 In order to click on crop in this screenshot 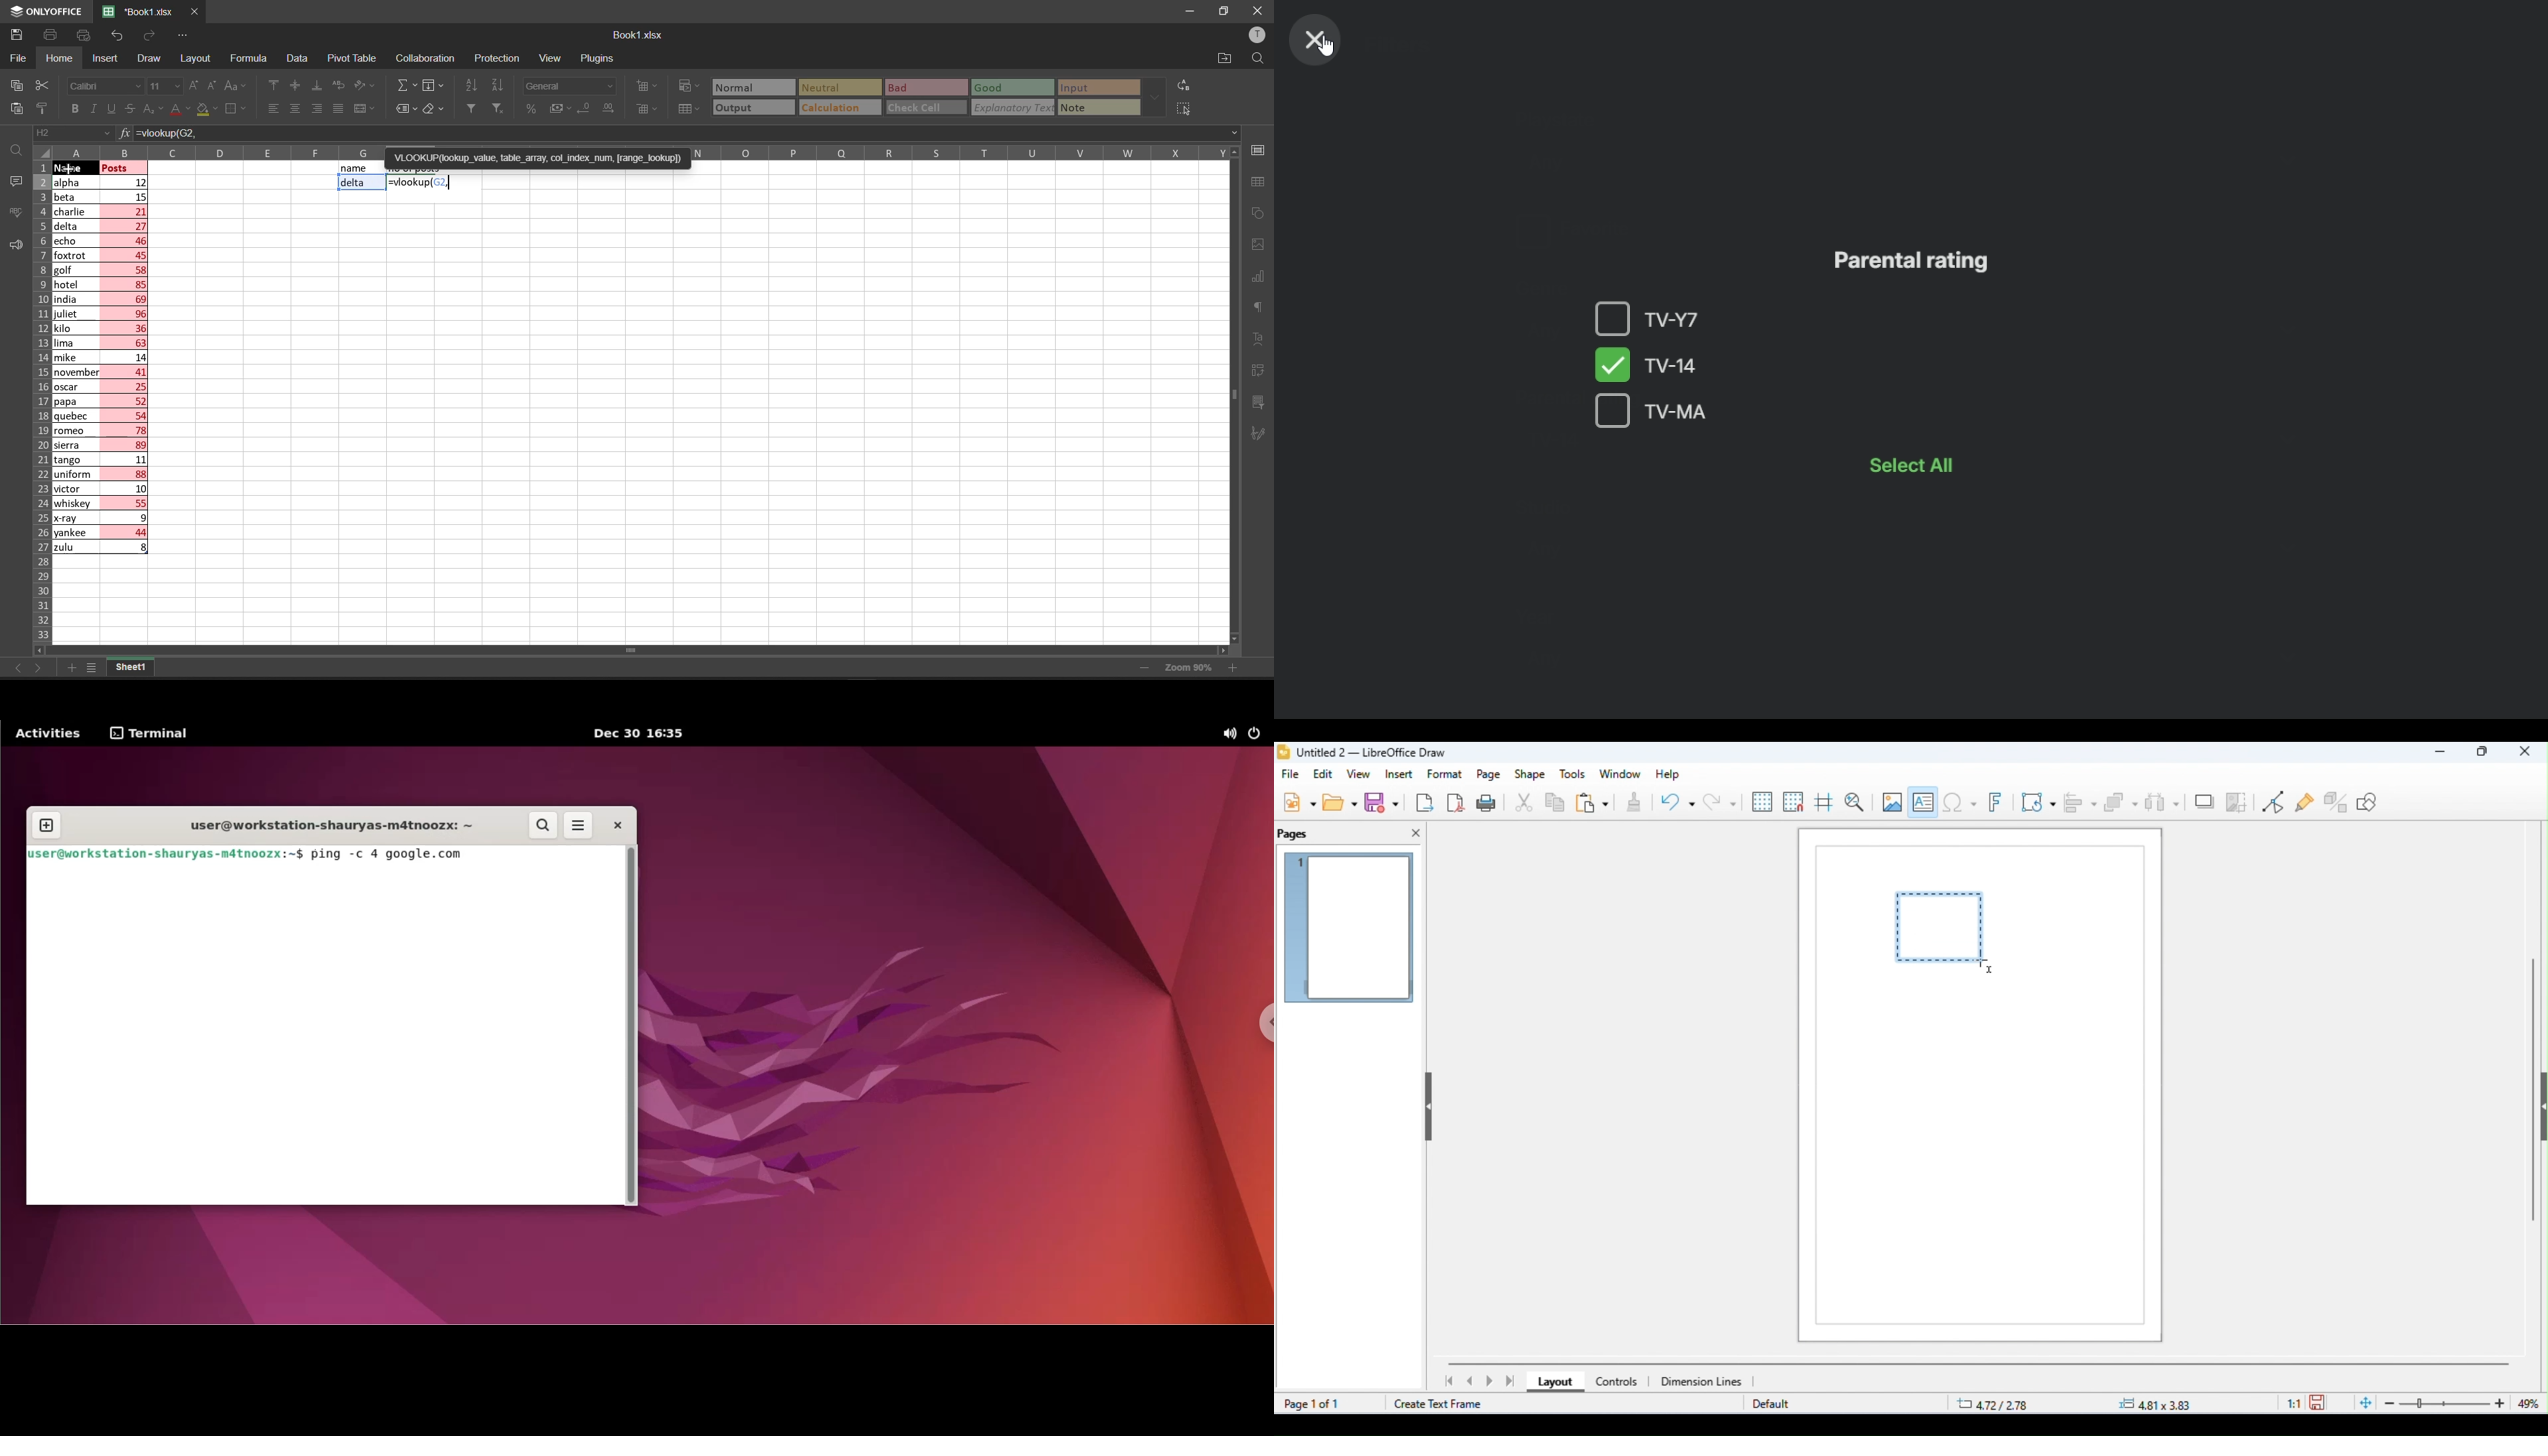, I will do `click(2237, 802)`.